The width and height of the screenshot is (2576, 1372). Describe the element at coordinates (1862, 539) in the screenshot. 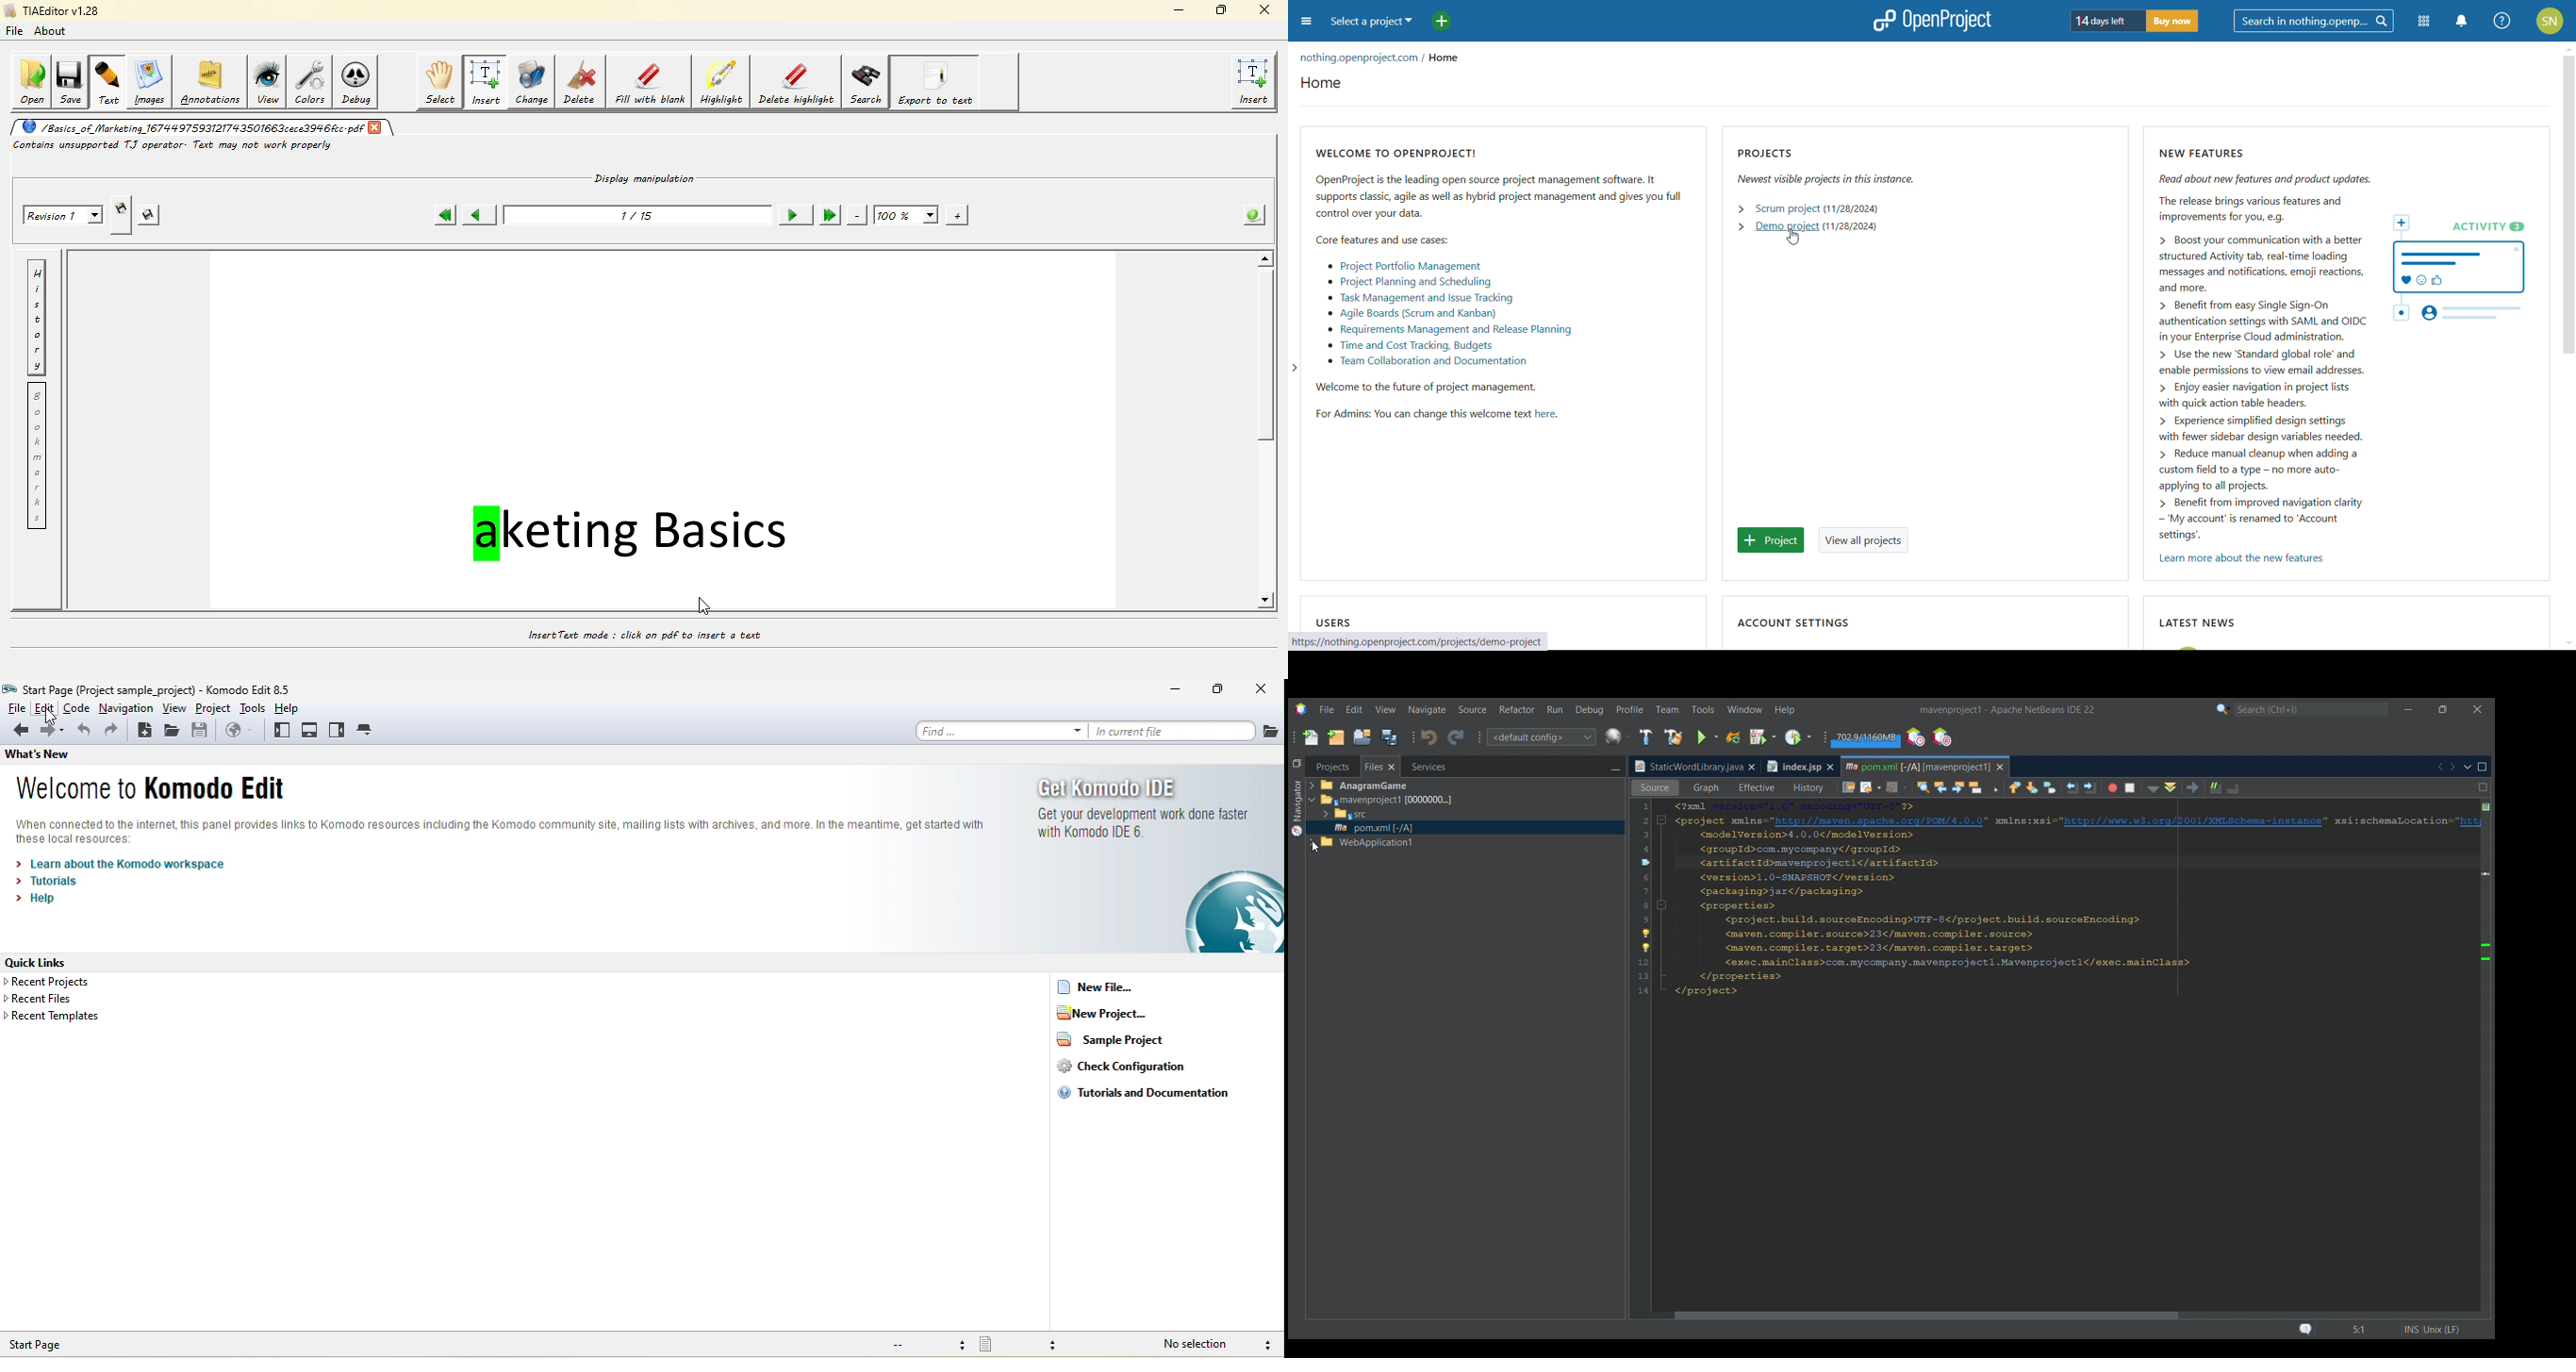

I see `view all  projects` at that location.